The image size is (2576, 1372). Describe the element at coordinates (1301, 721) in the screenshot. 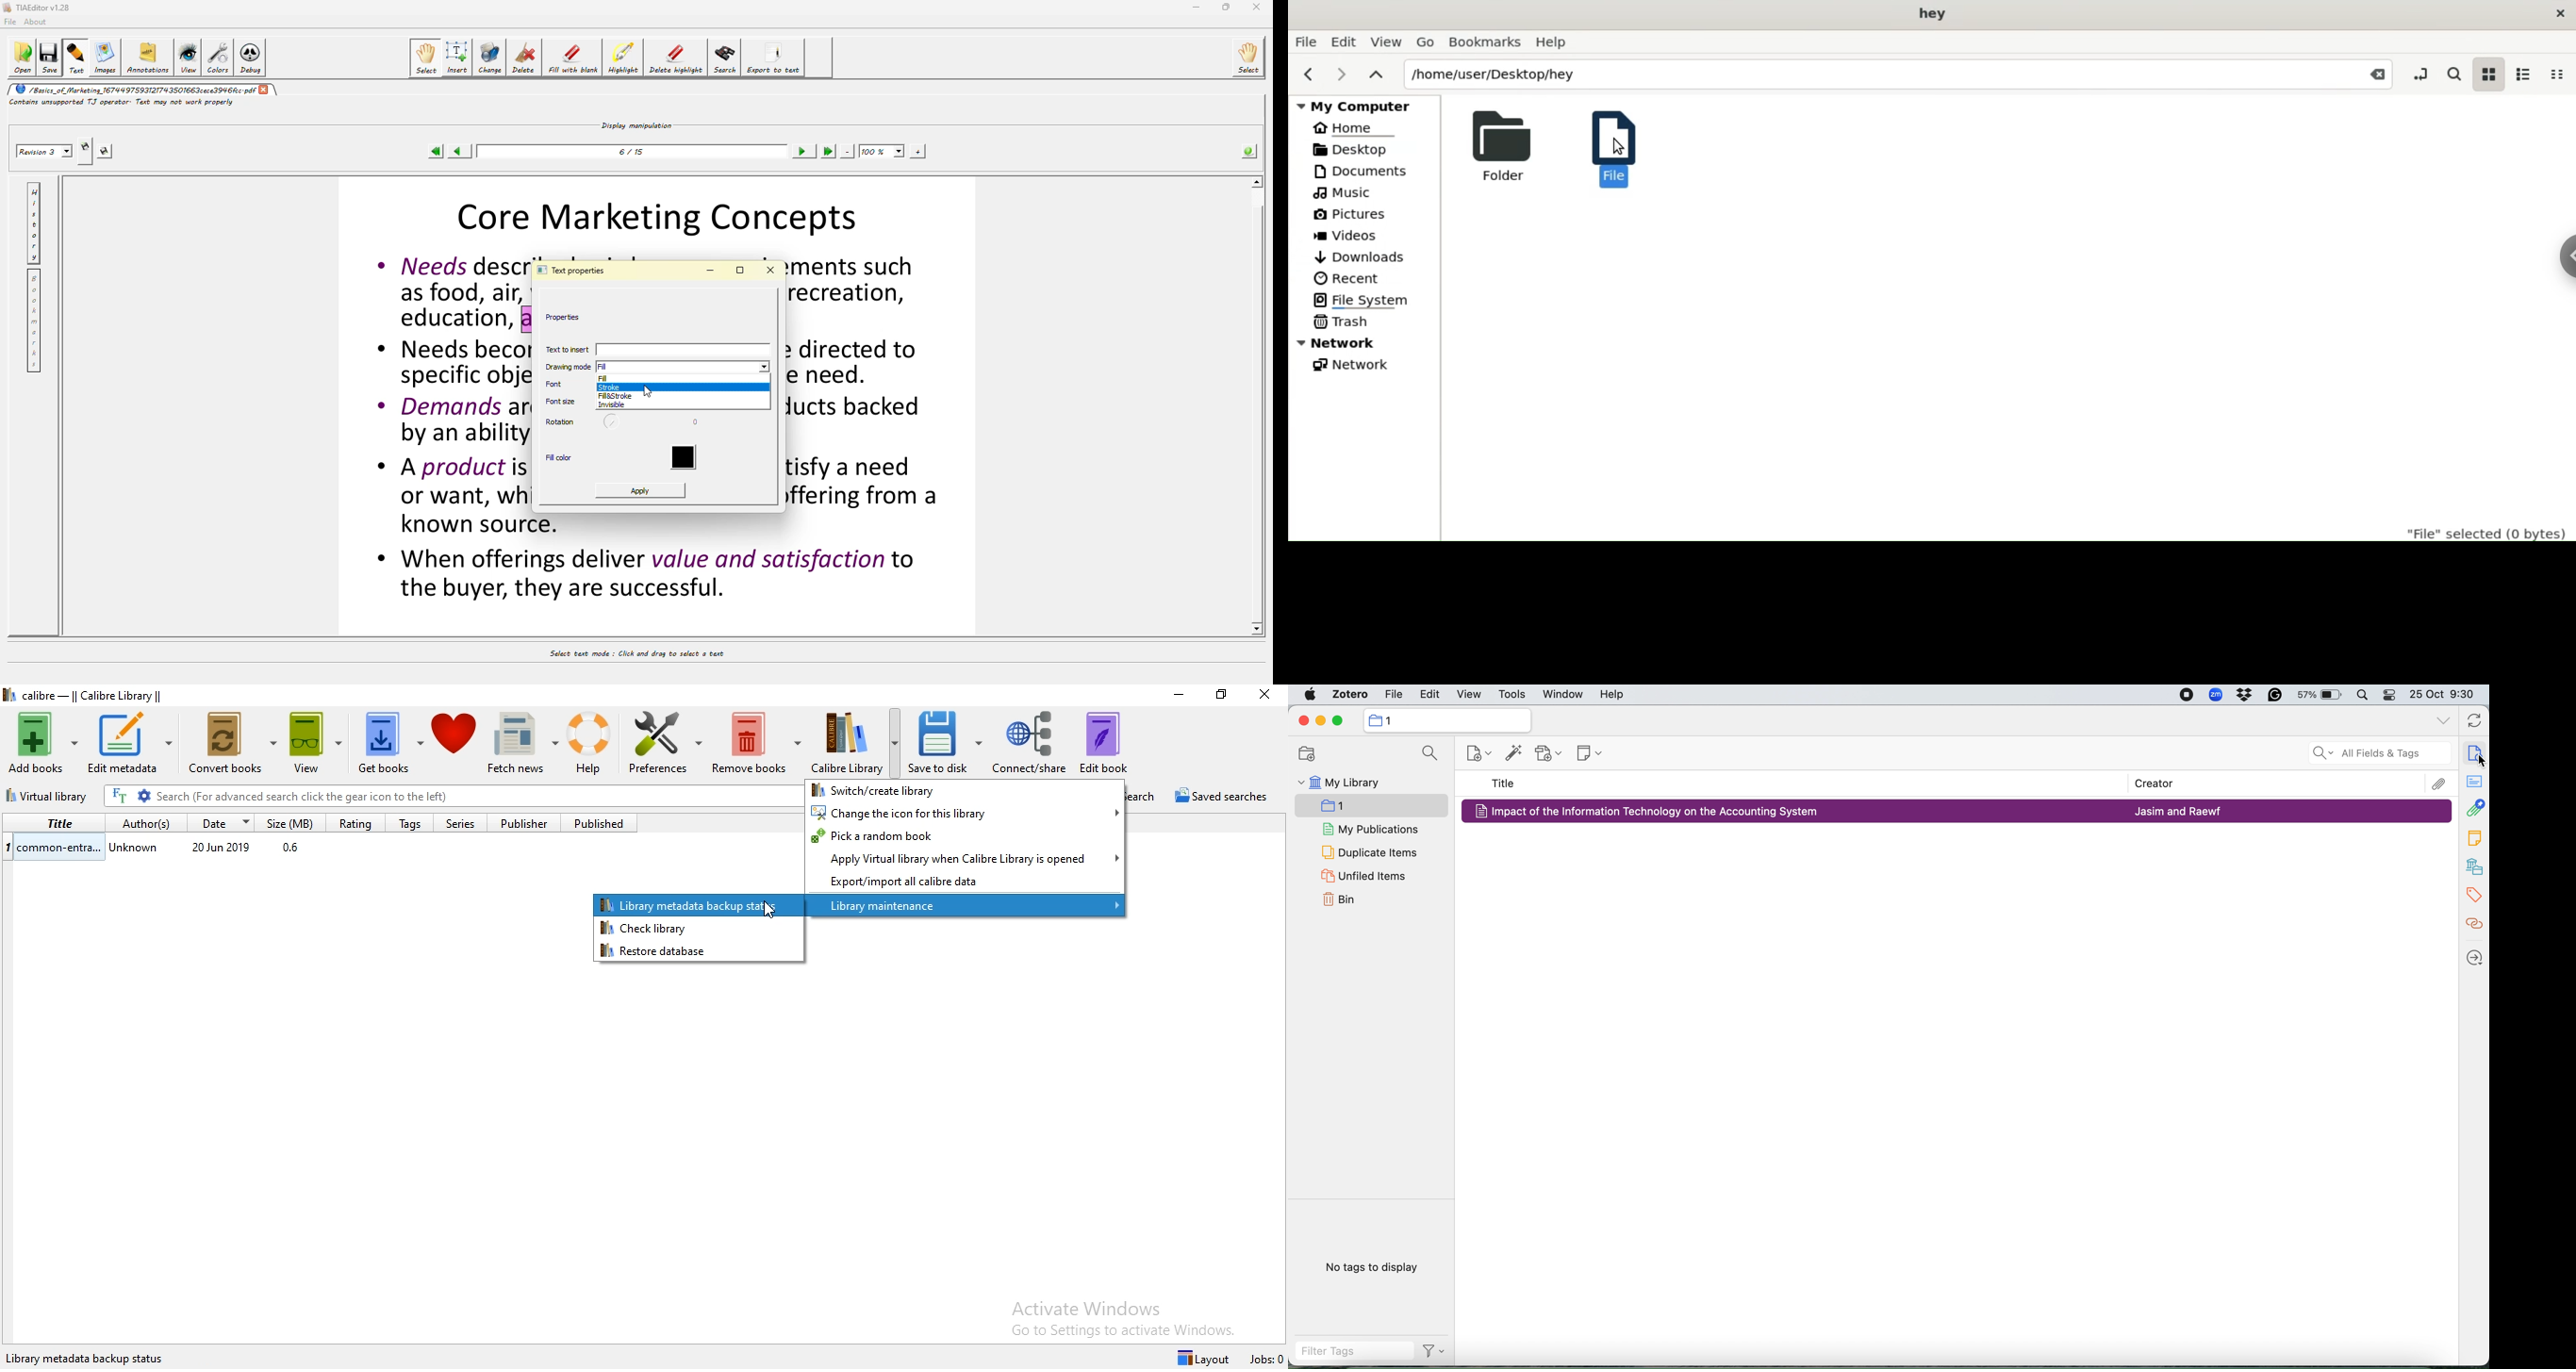

I see `close` at that location.